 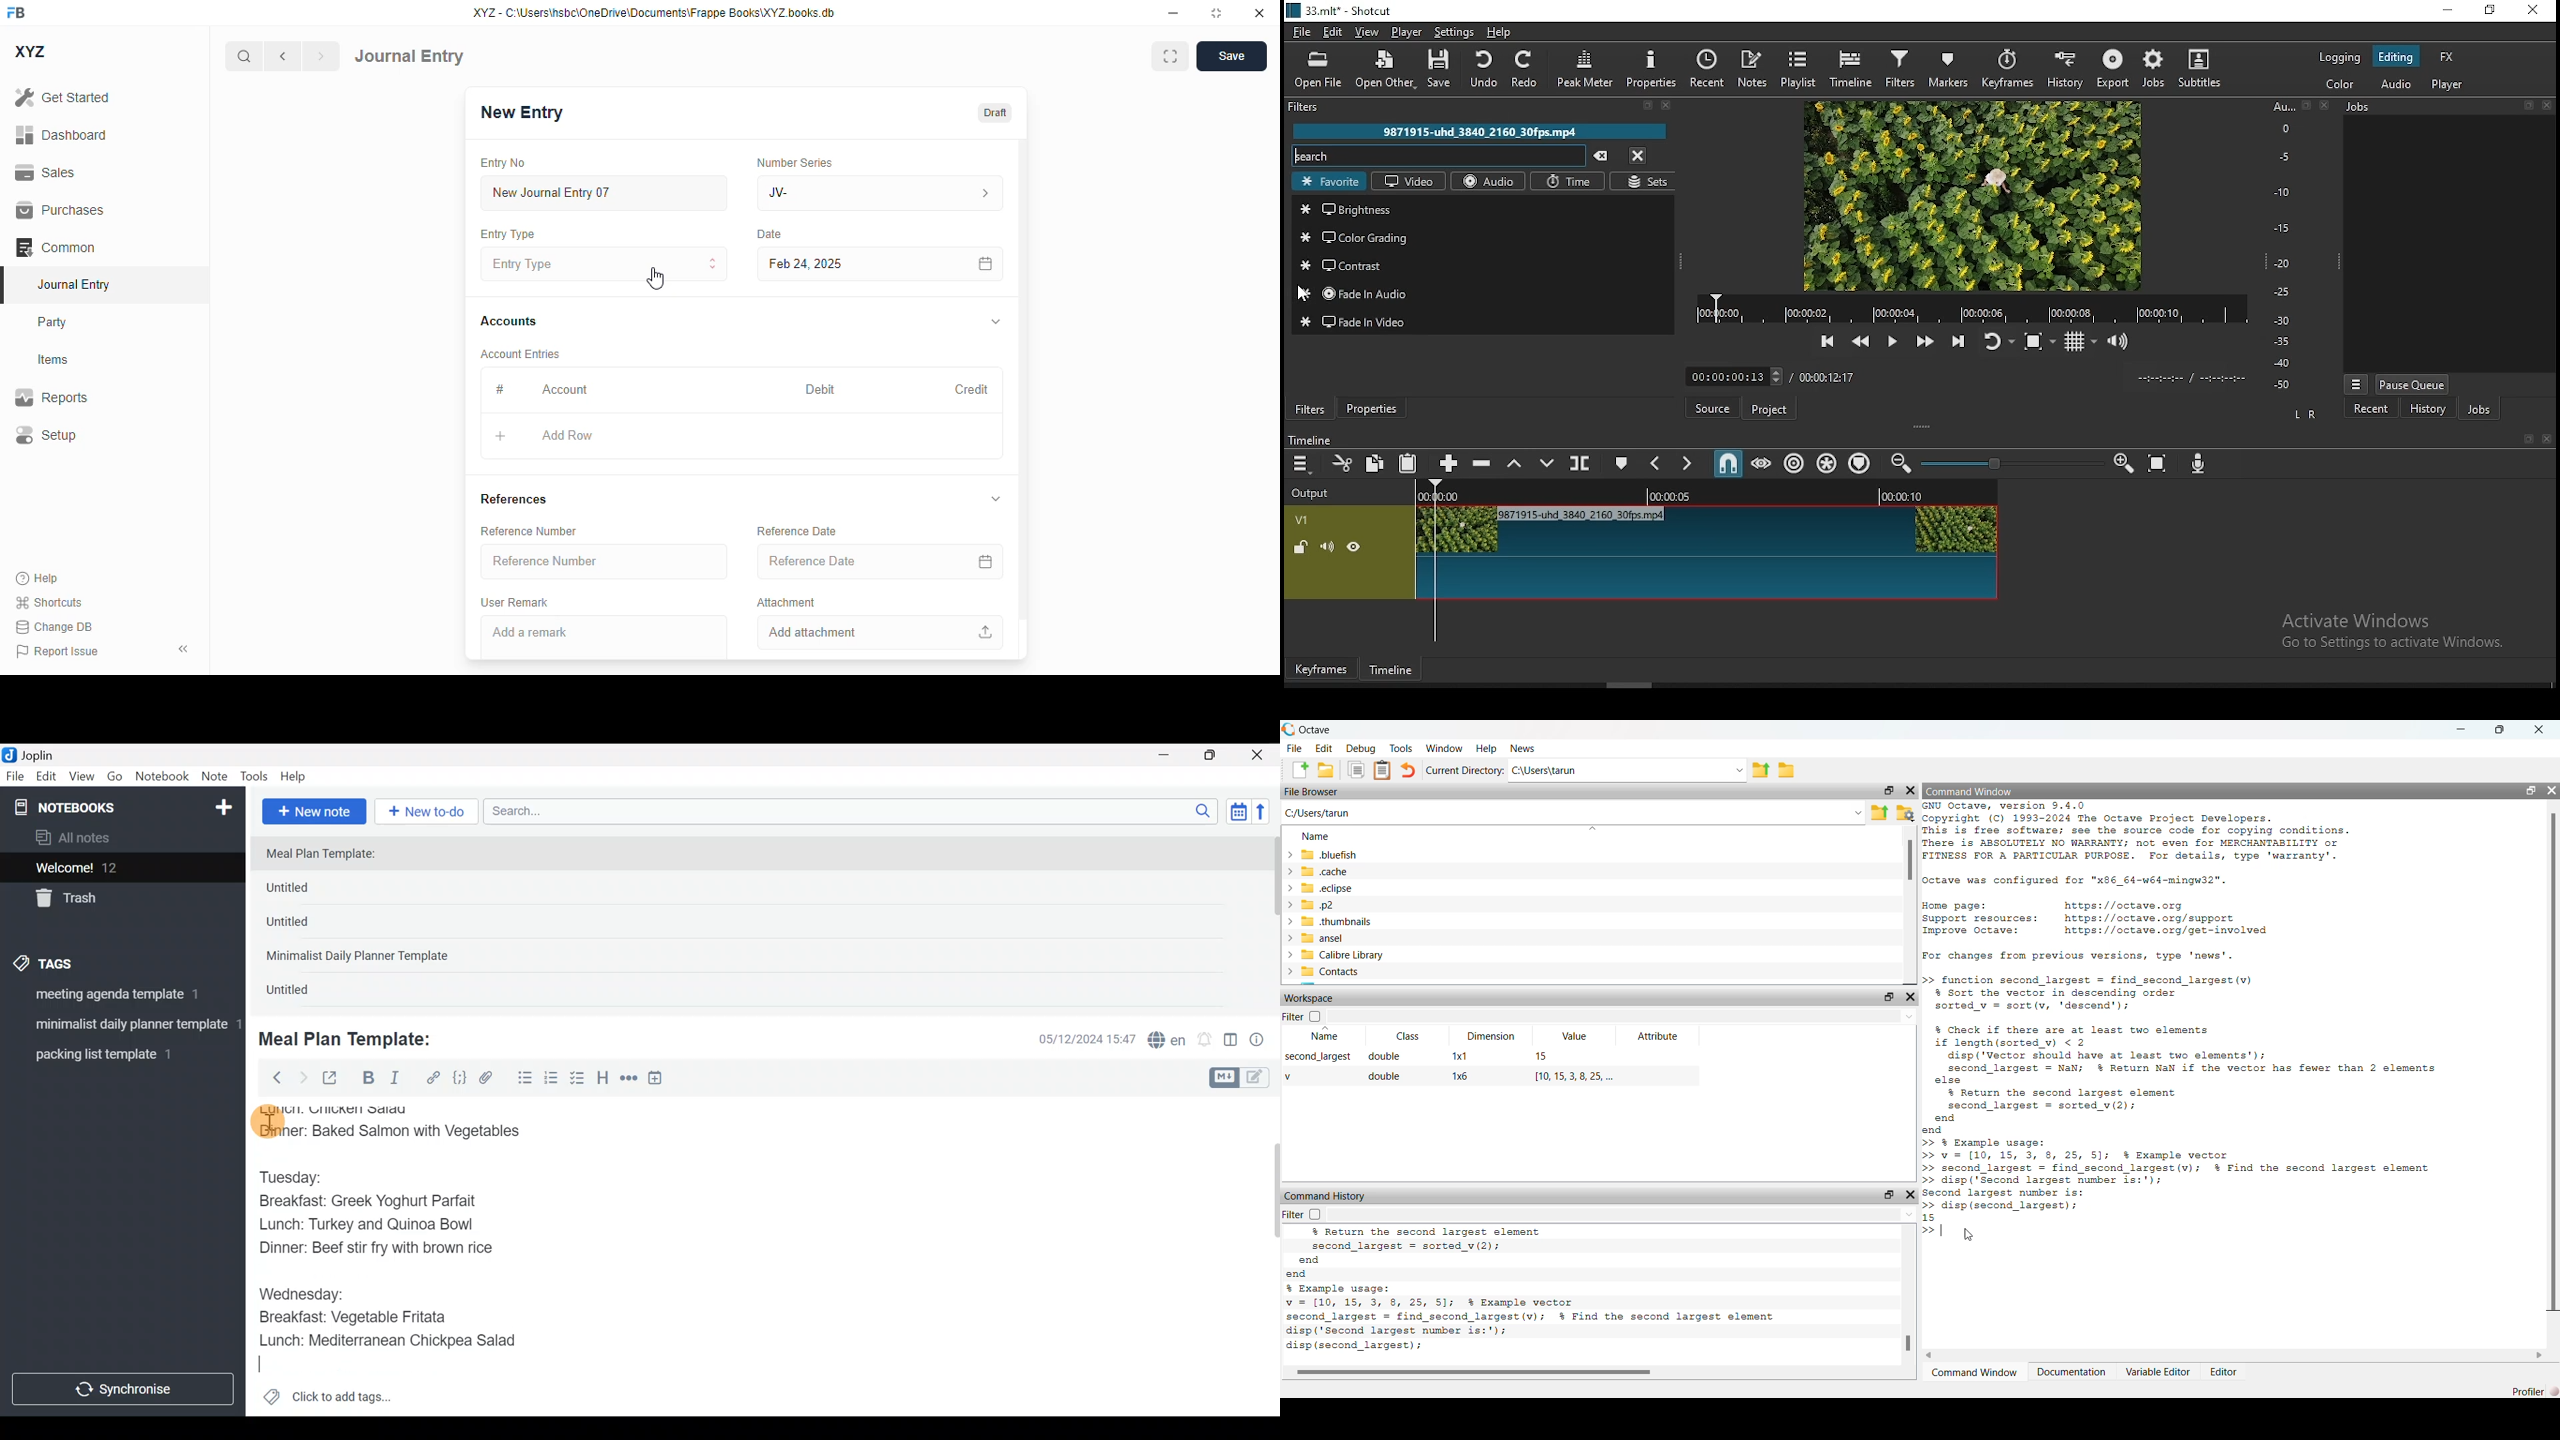 I want to click on setup, so click(x=46, y=434).